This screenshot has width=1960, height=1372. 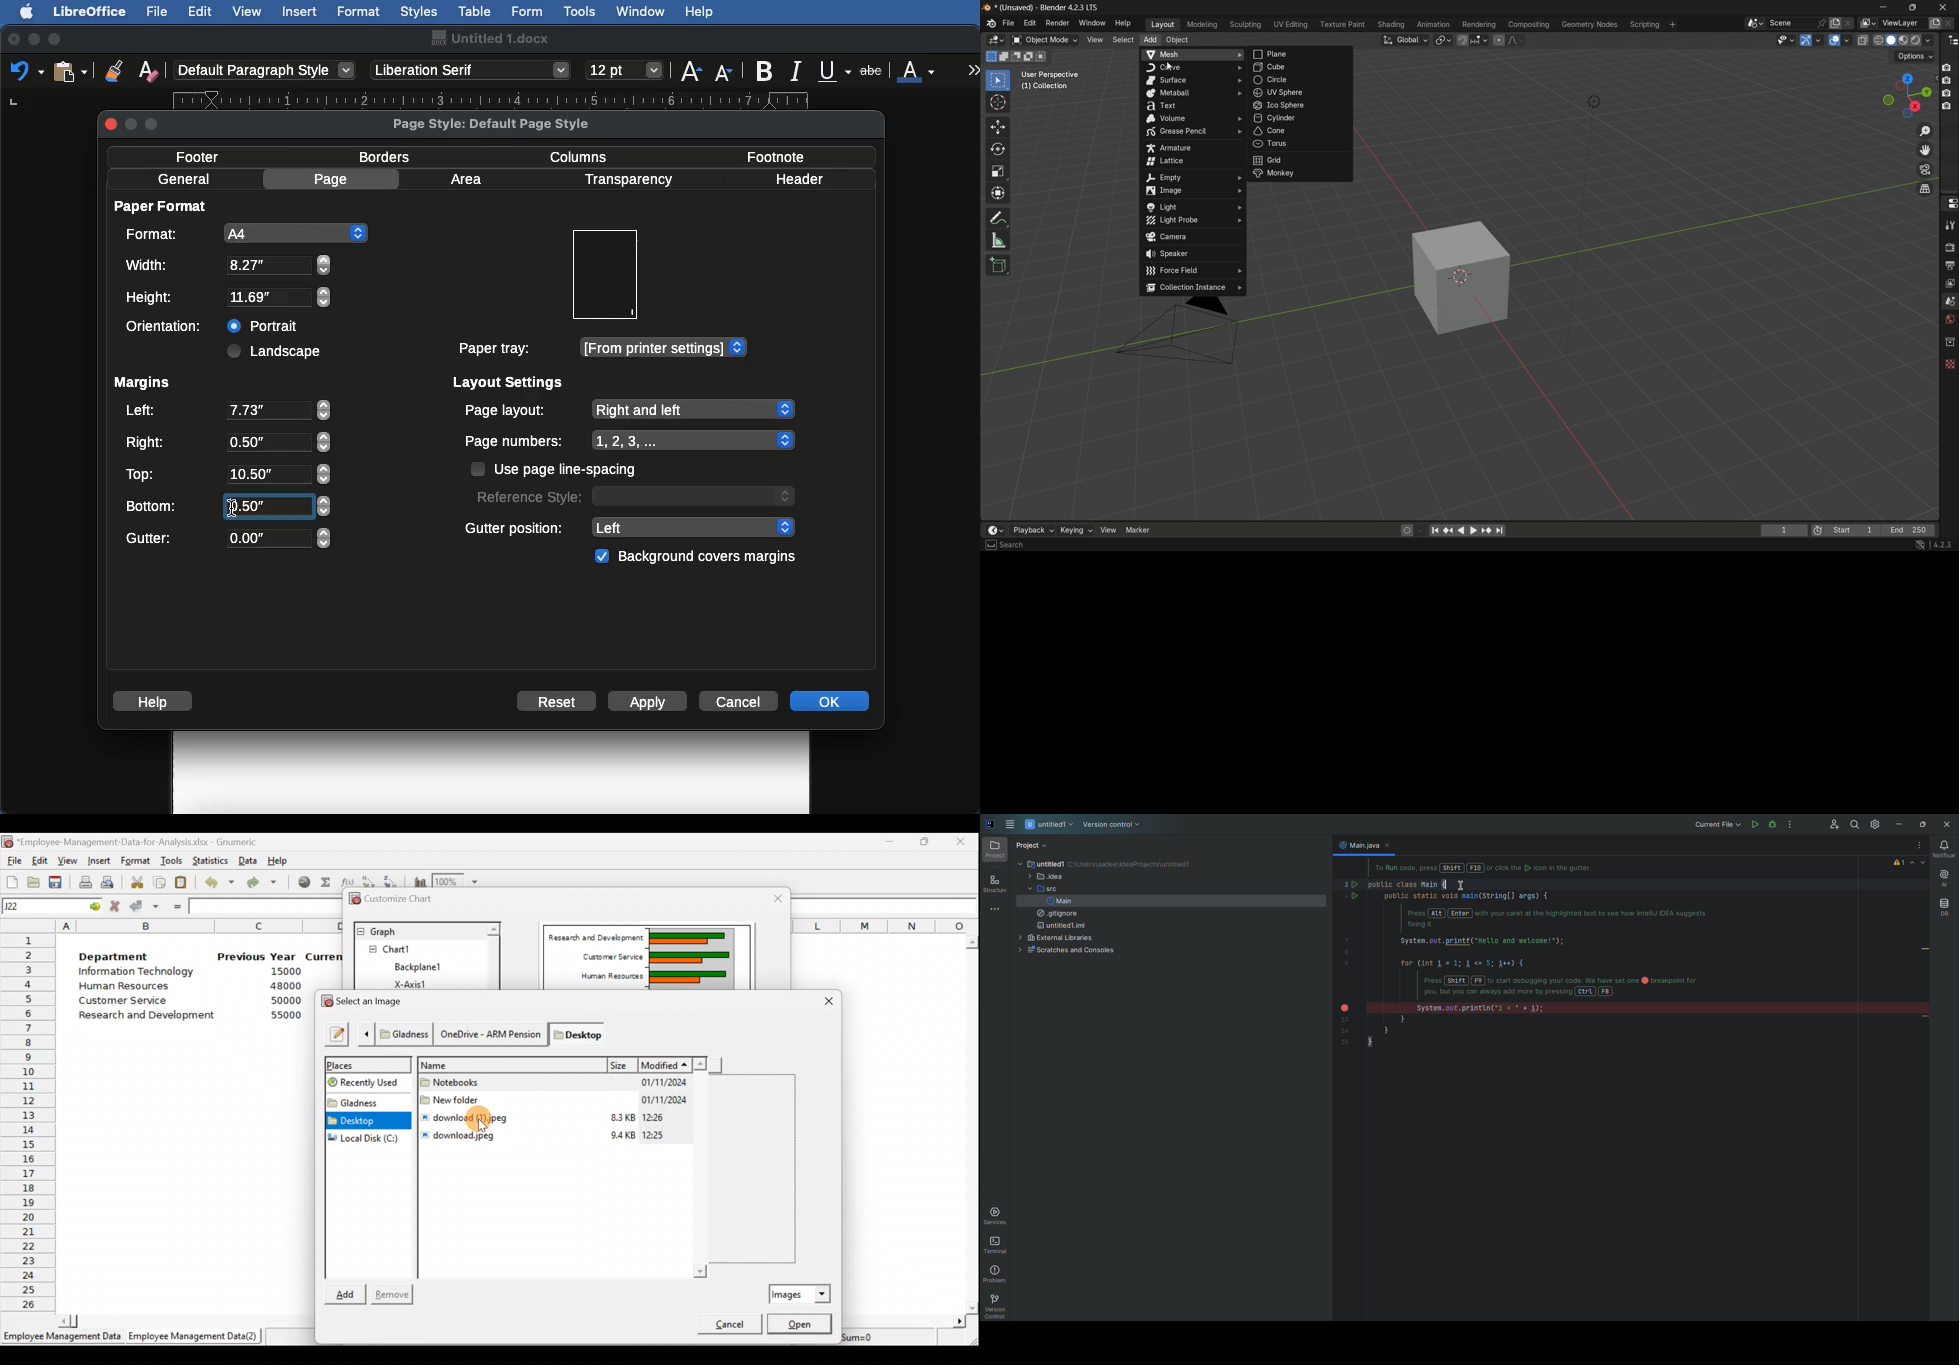 What do you see at coordinates (564, 1270) in the screenshot?
I see `Scroll bar` at bounding box center [564, 1270].